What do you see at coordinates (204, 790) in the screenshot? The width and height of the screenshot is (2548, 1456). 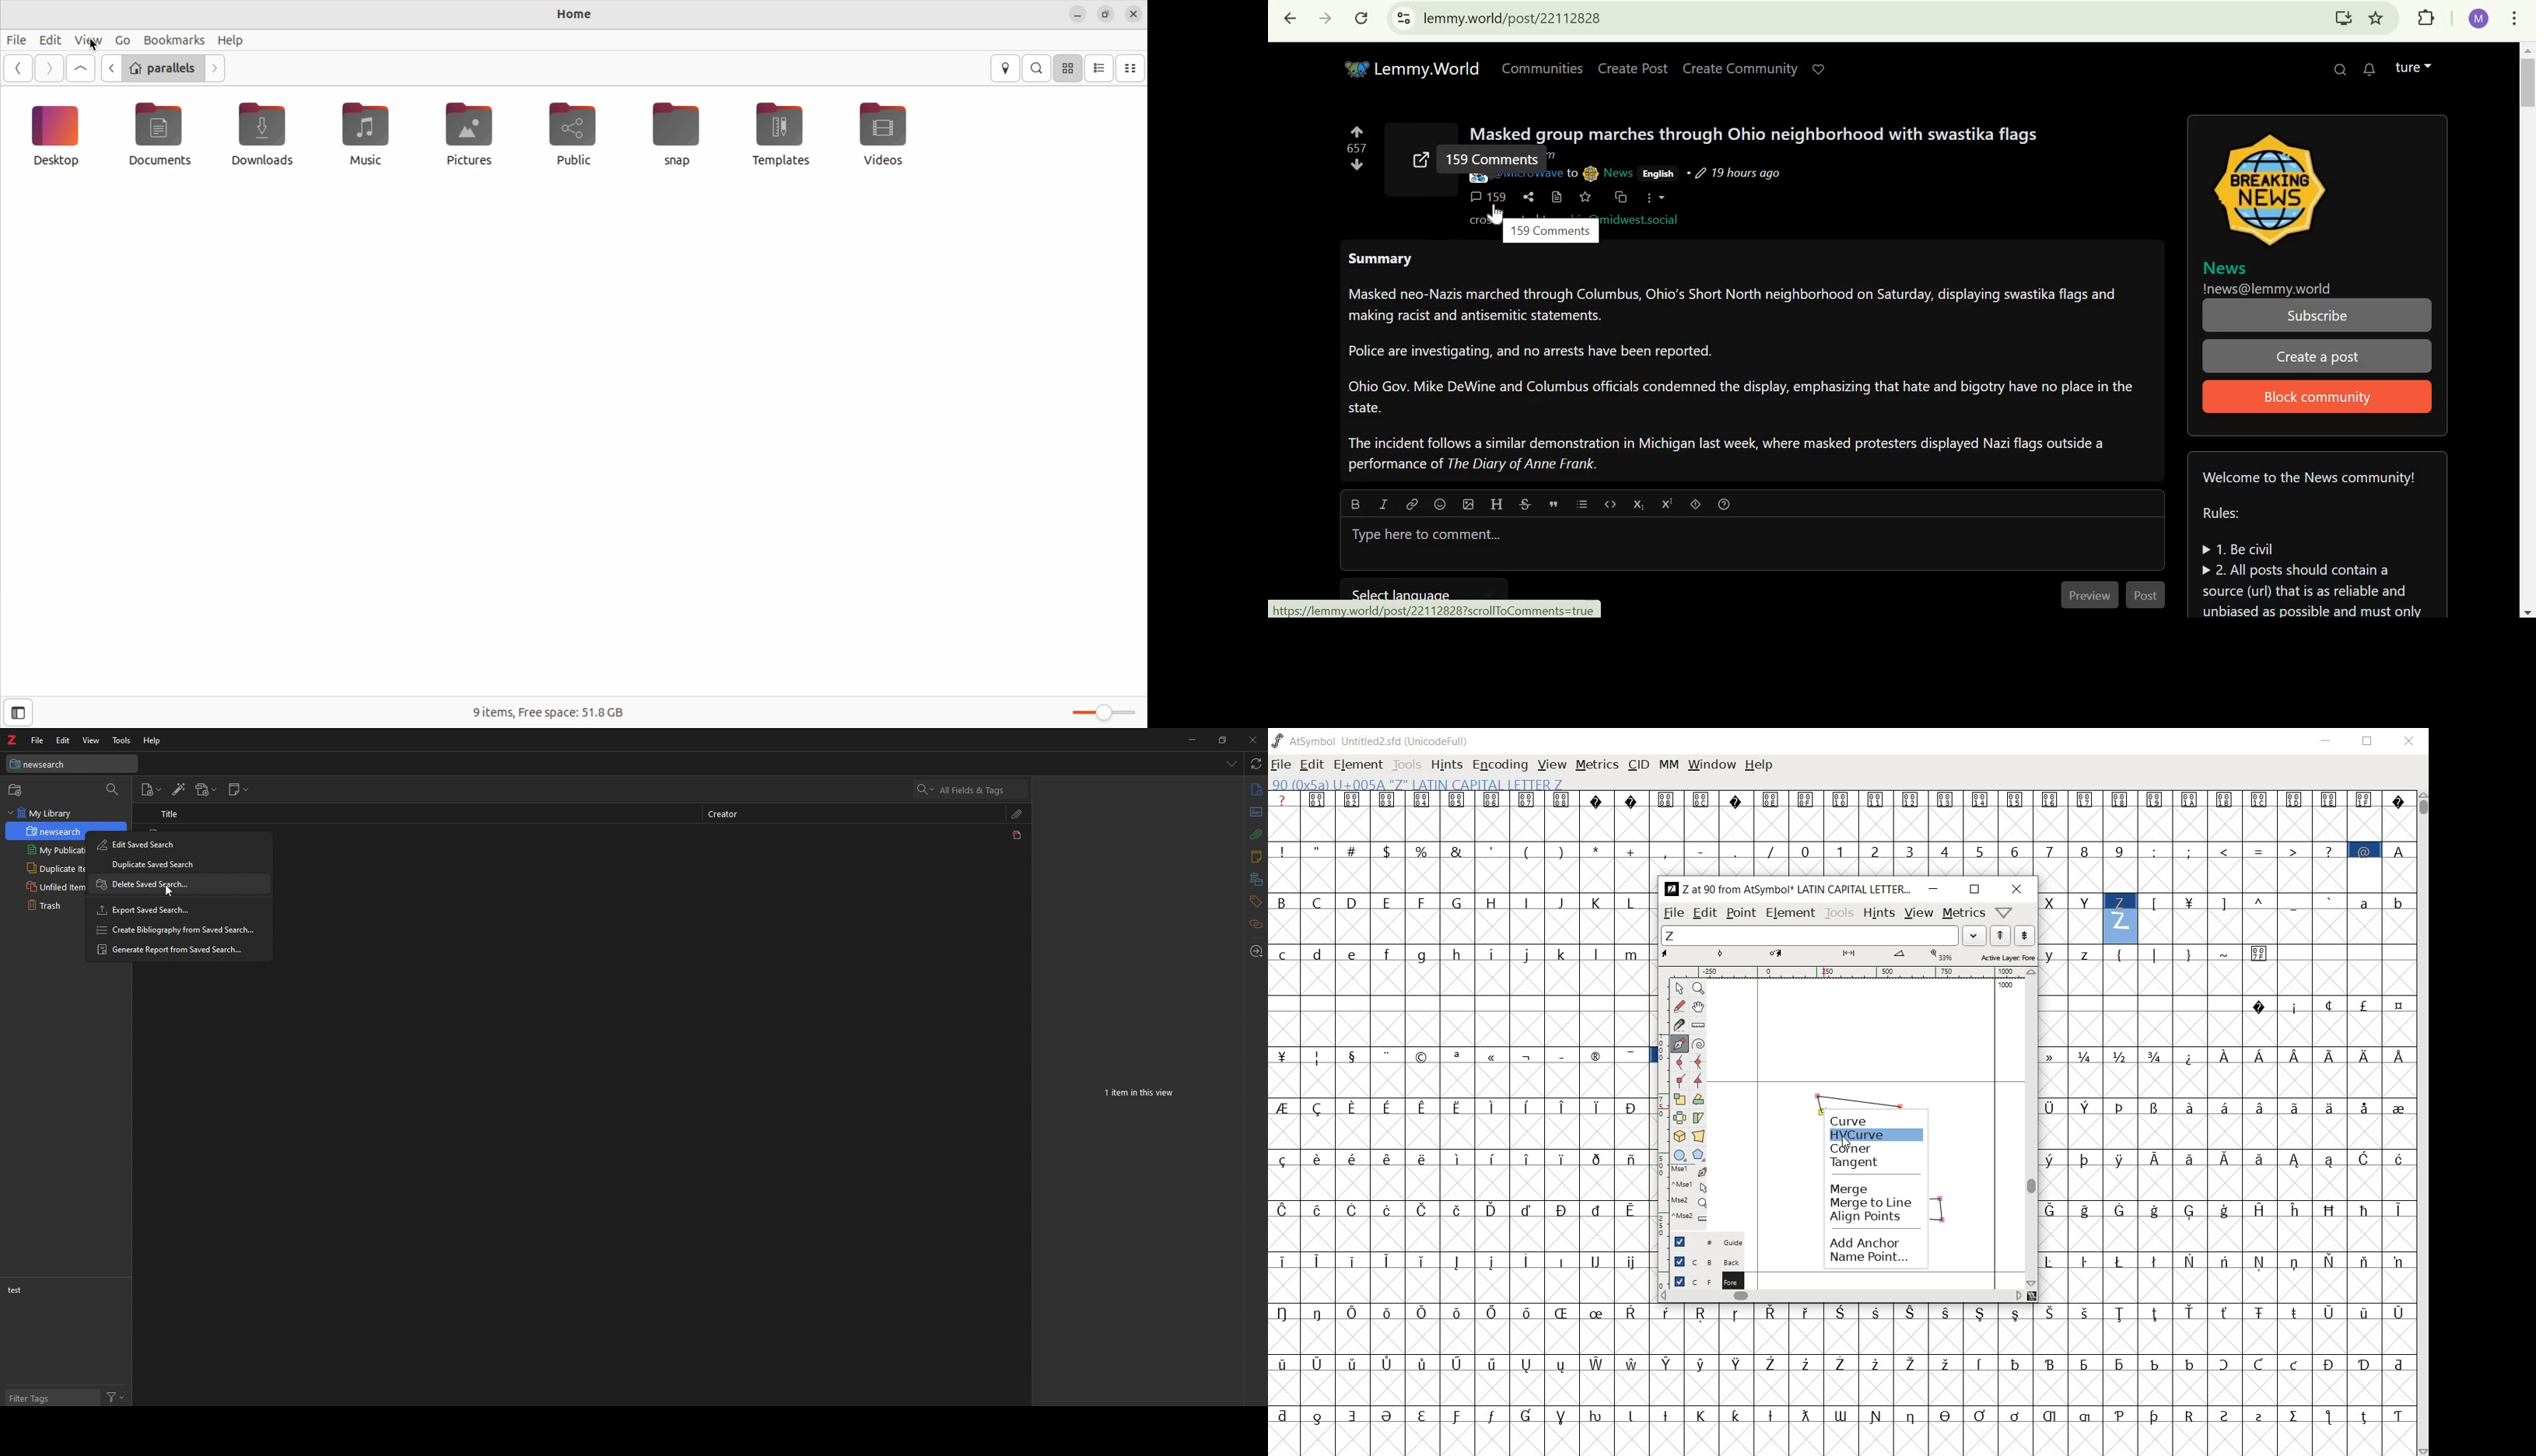 I see `Add attachments` at bounding box center [204, 790].